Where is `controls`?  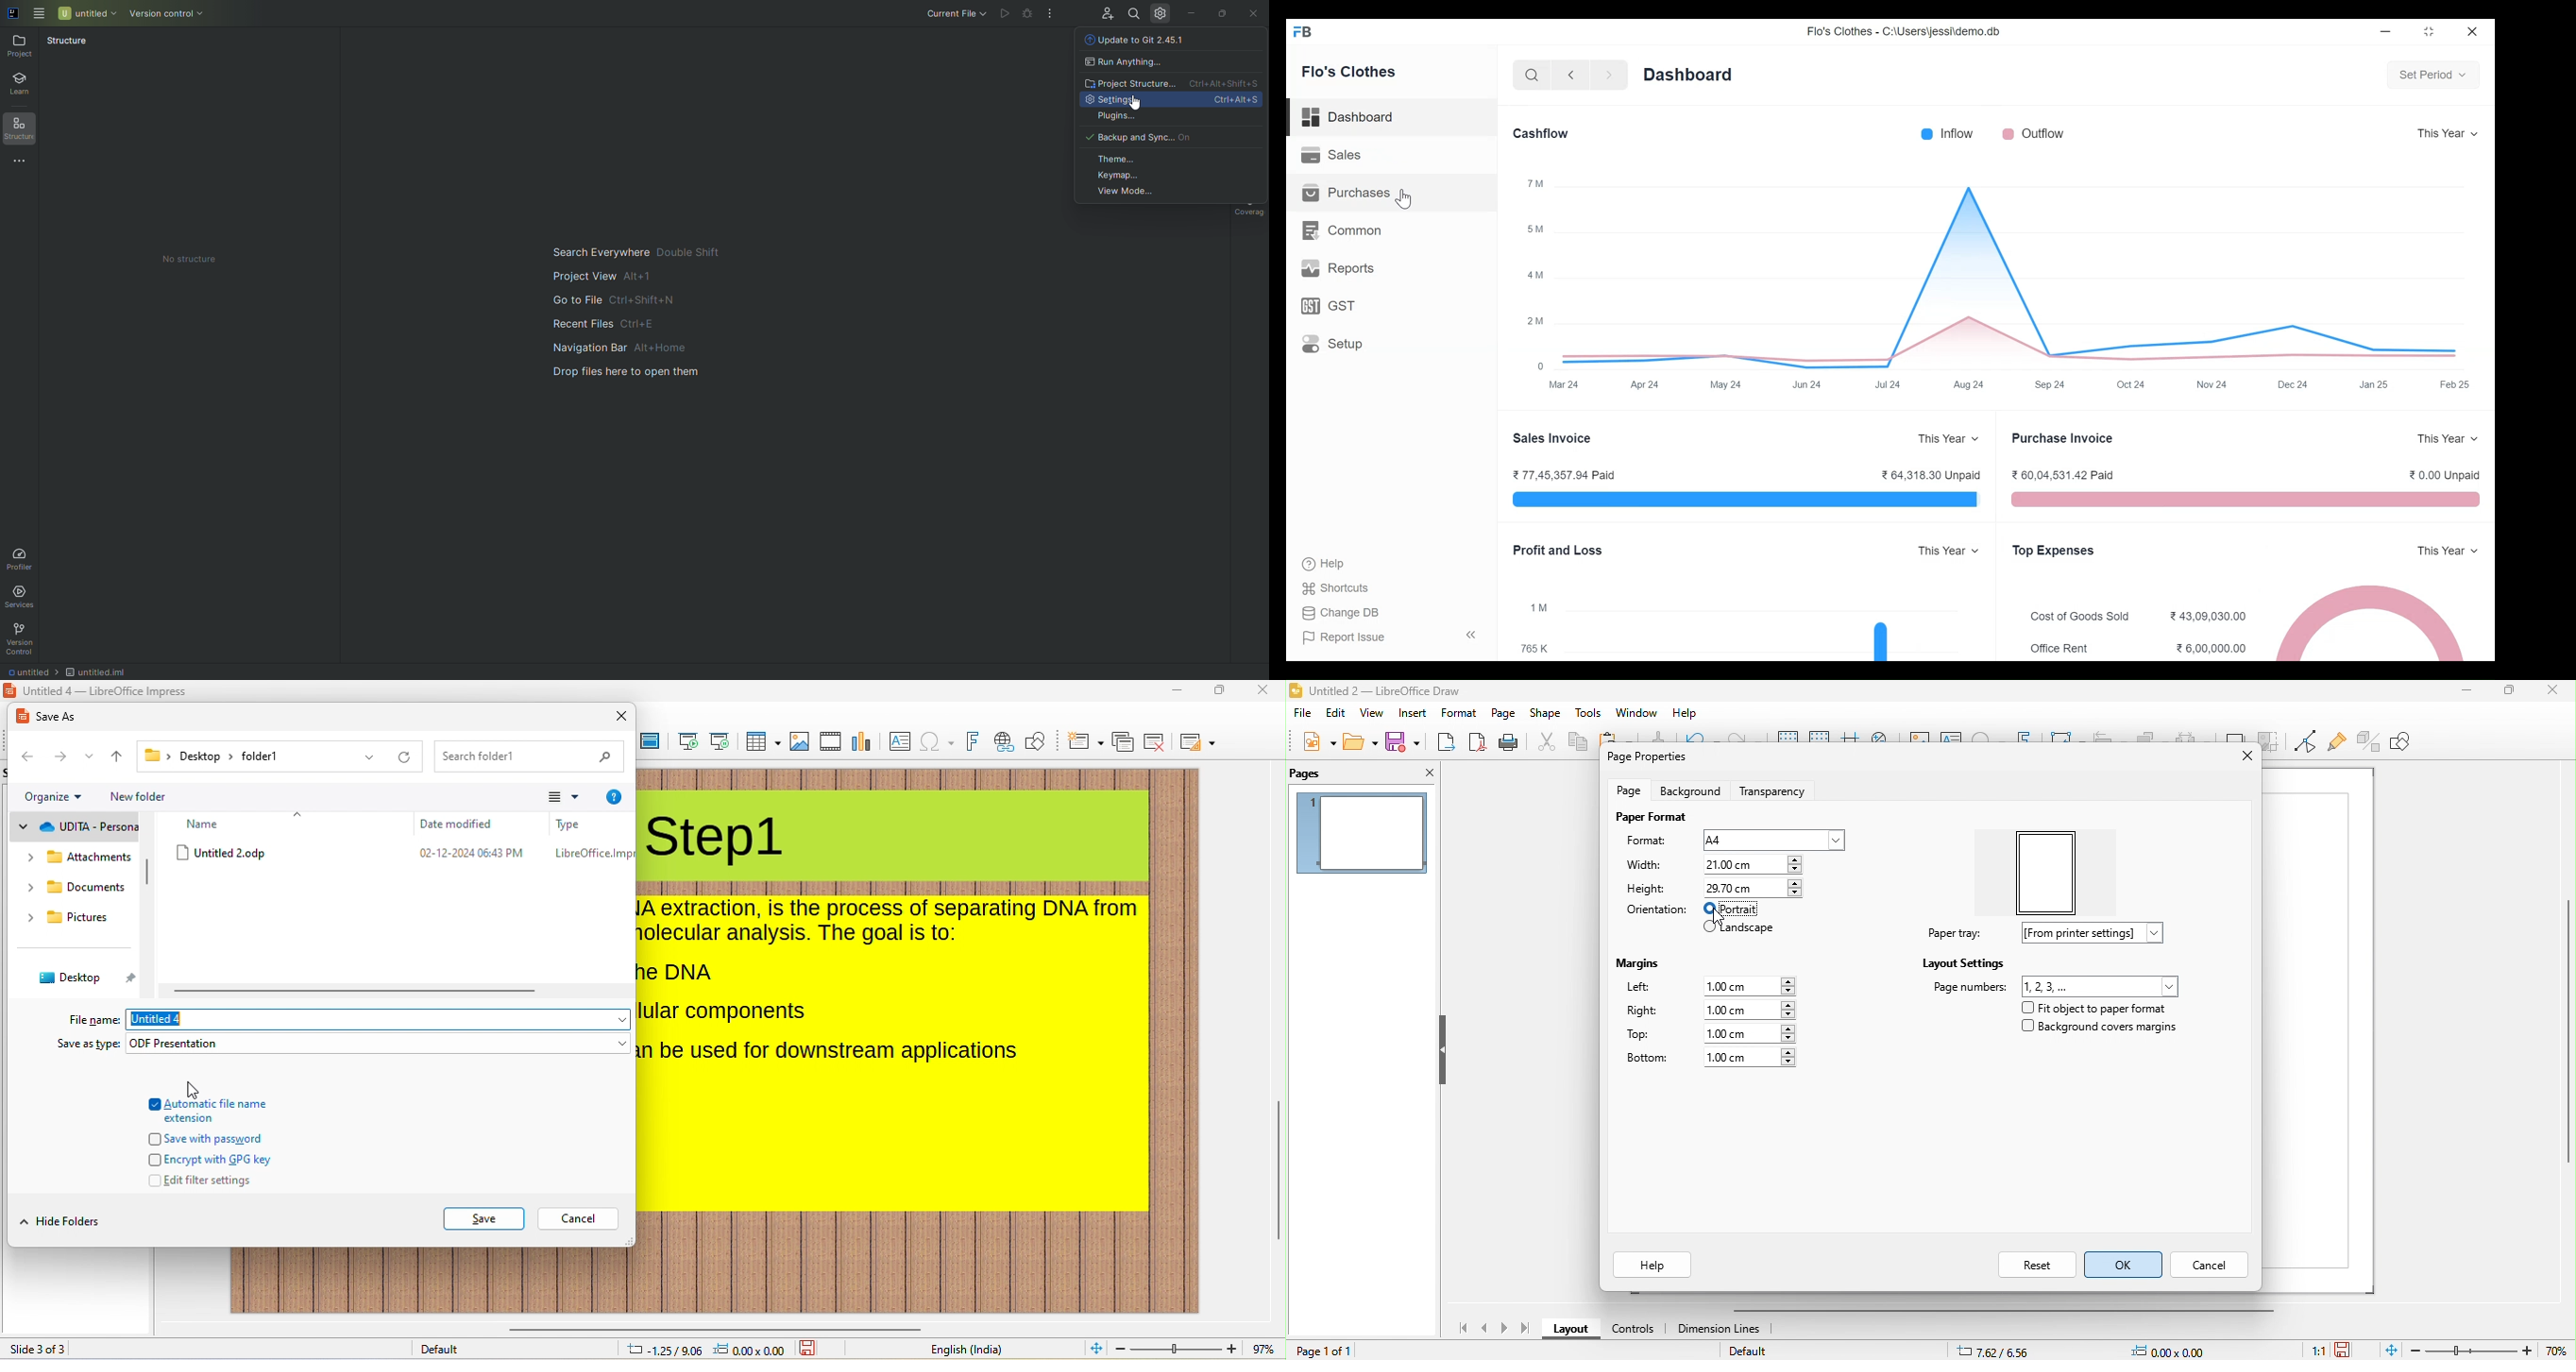
controls is located at coordinates (1631, 1330).